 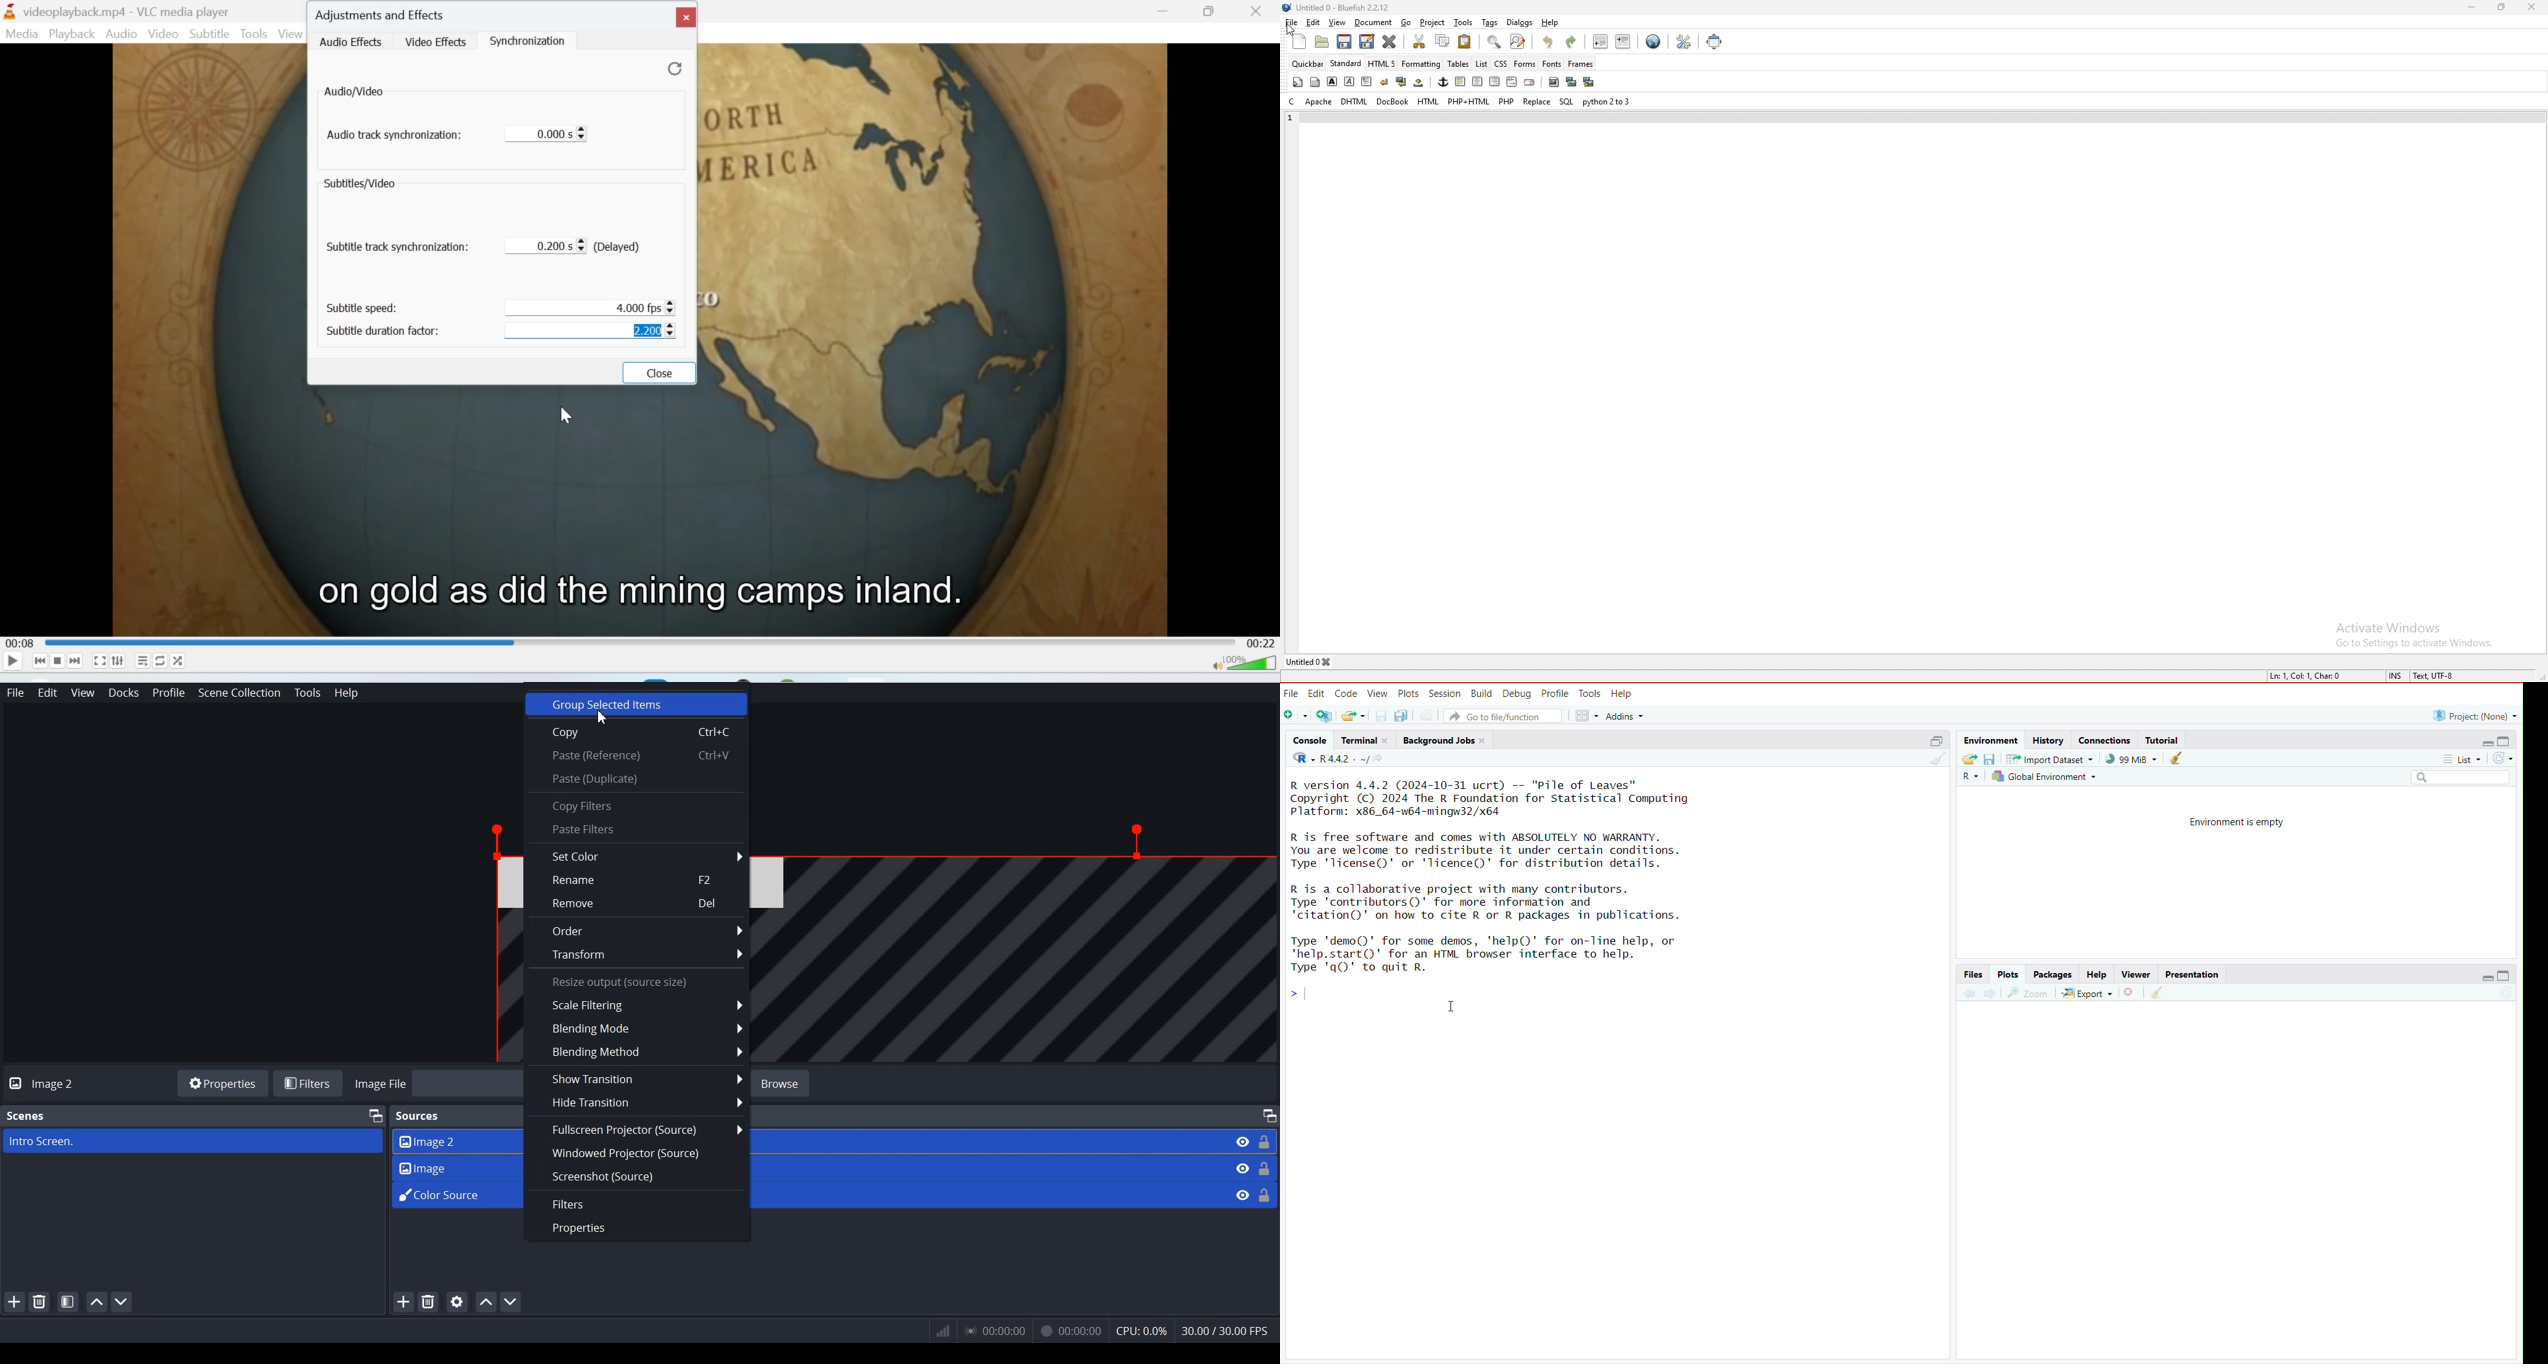 What do you see at coordinates (1390, 41) in the screenshot?
I see `close current file` at bounding box center [1390, 41].